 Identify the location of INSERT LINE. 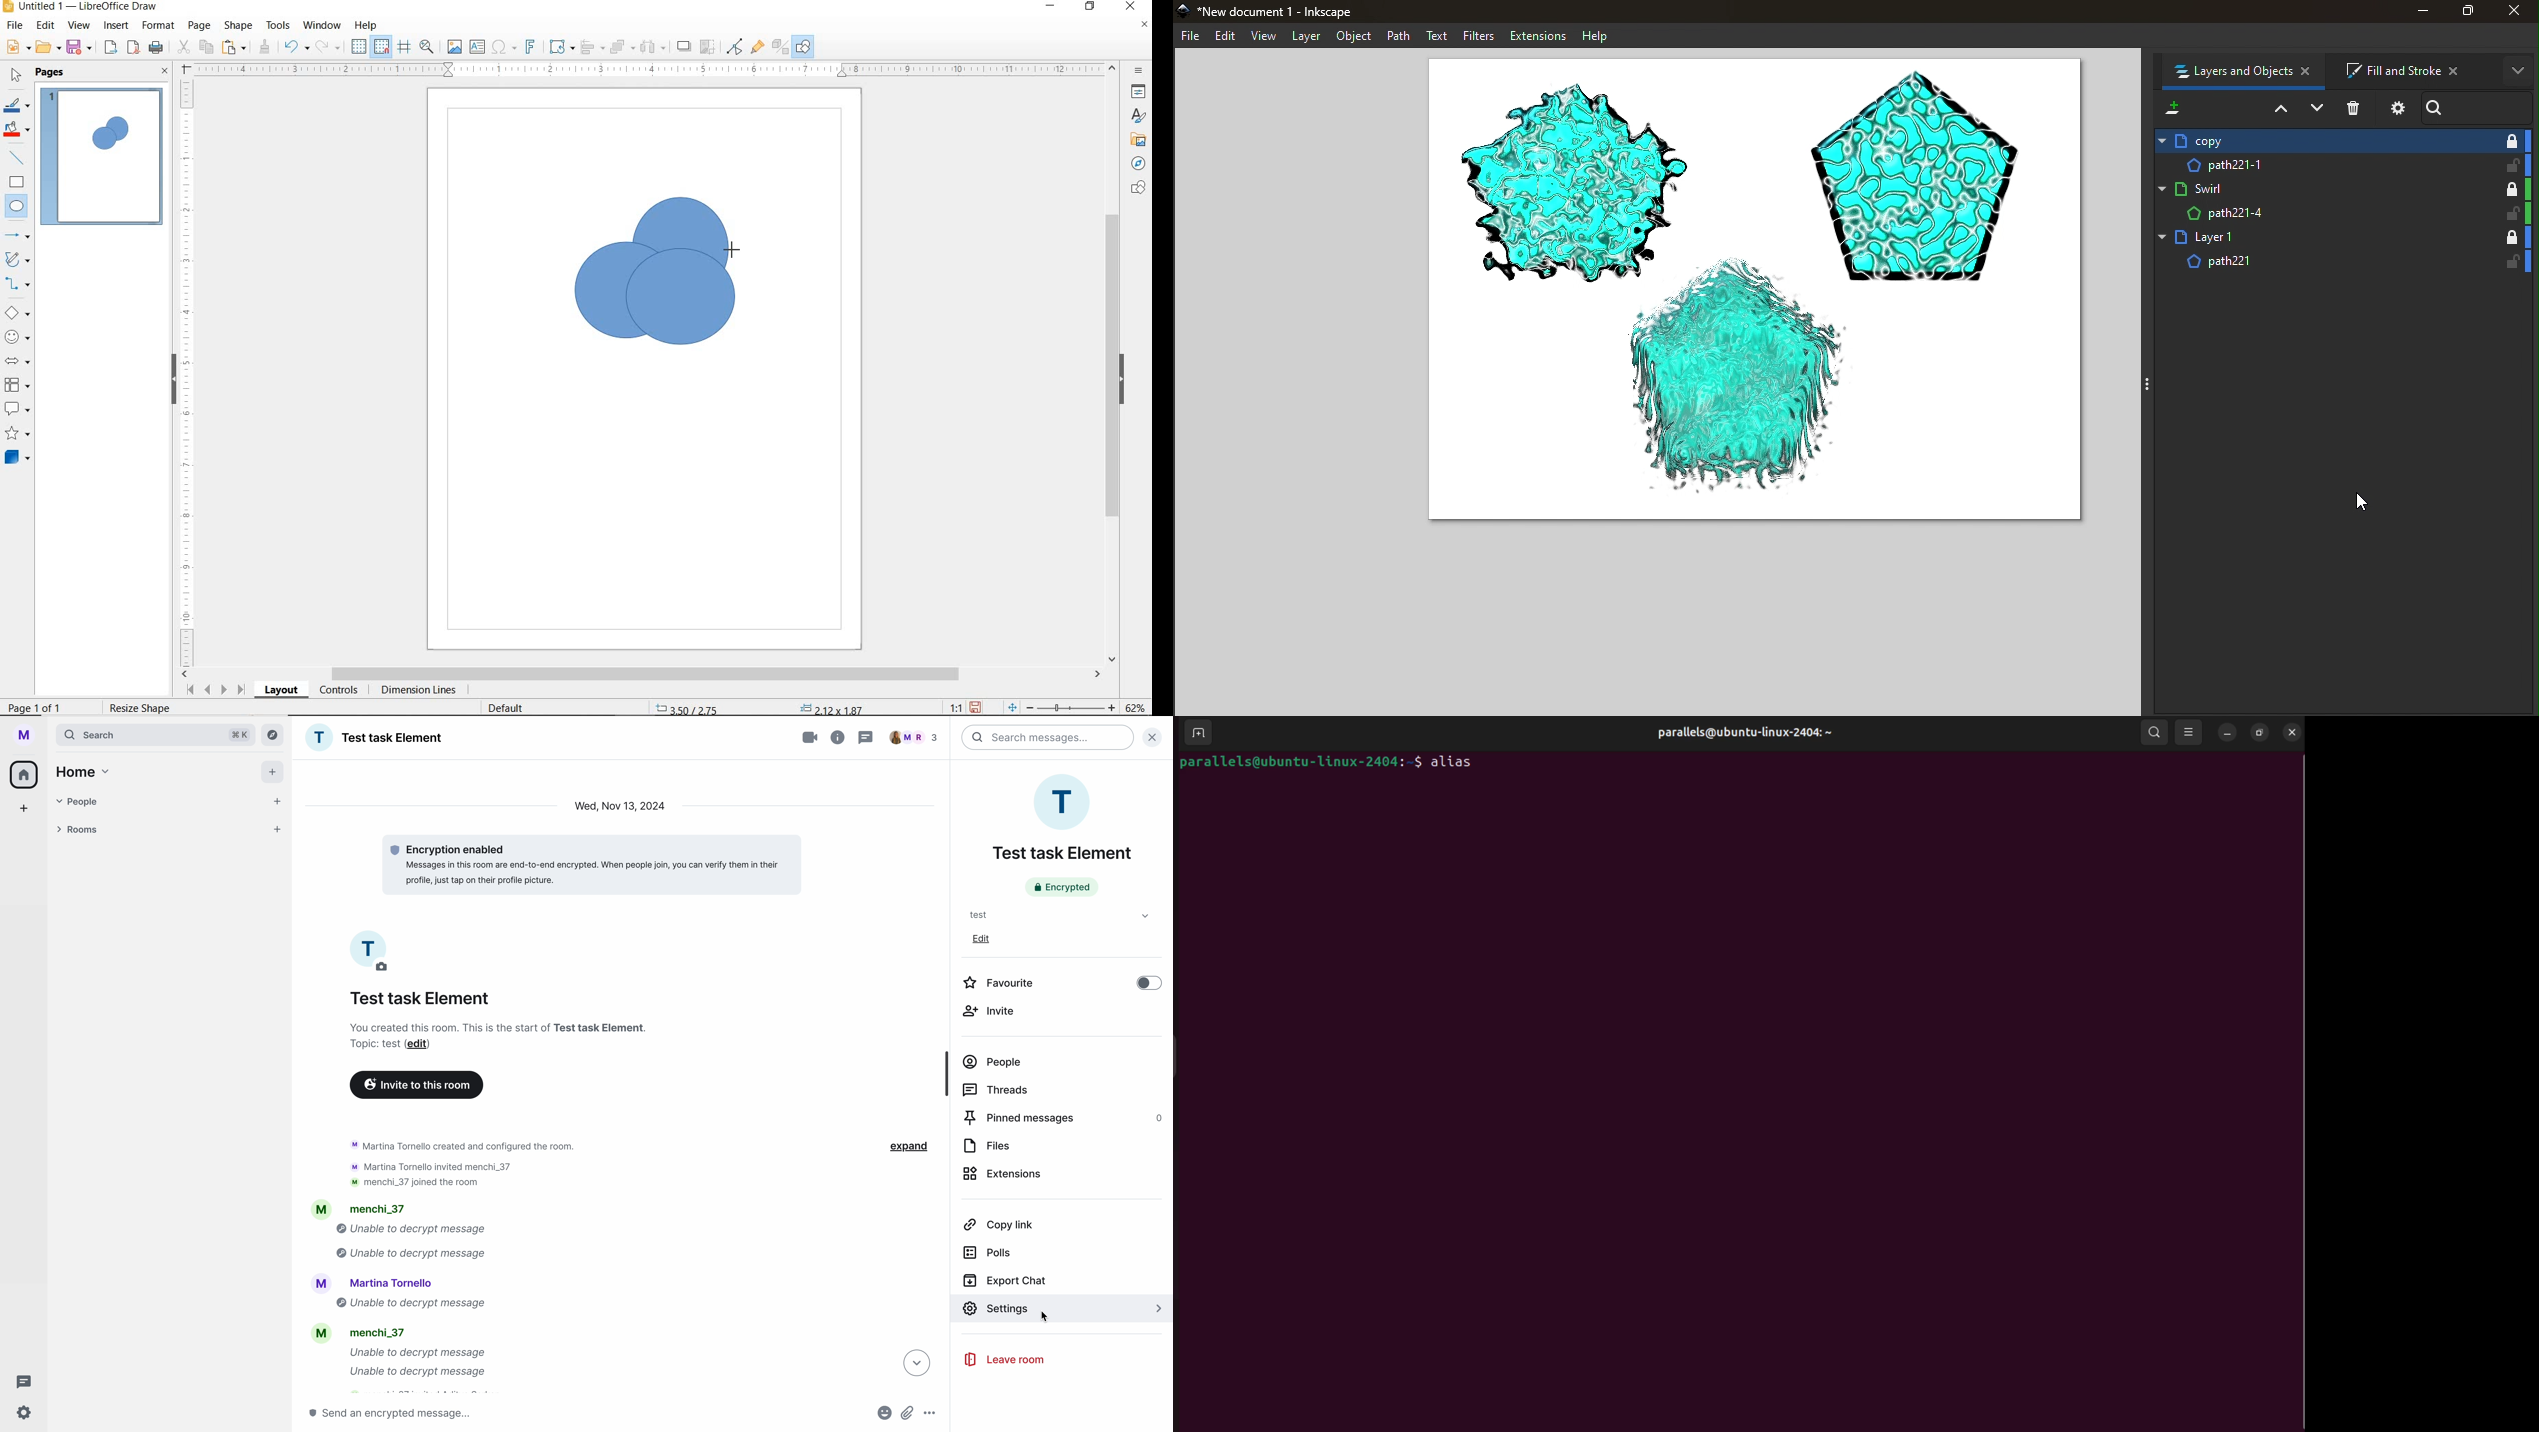
(19, 158).